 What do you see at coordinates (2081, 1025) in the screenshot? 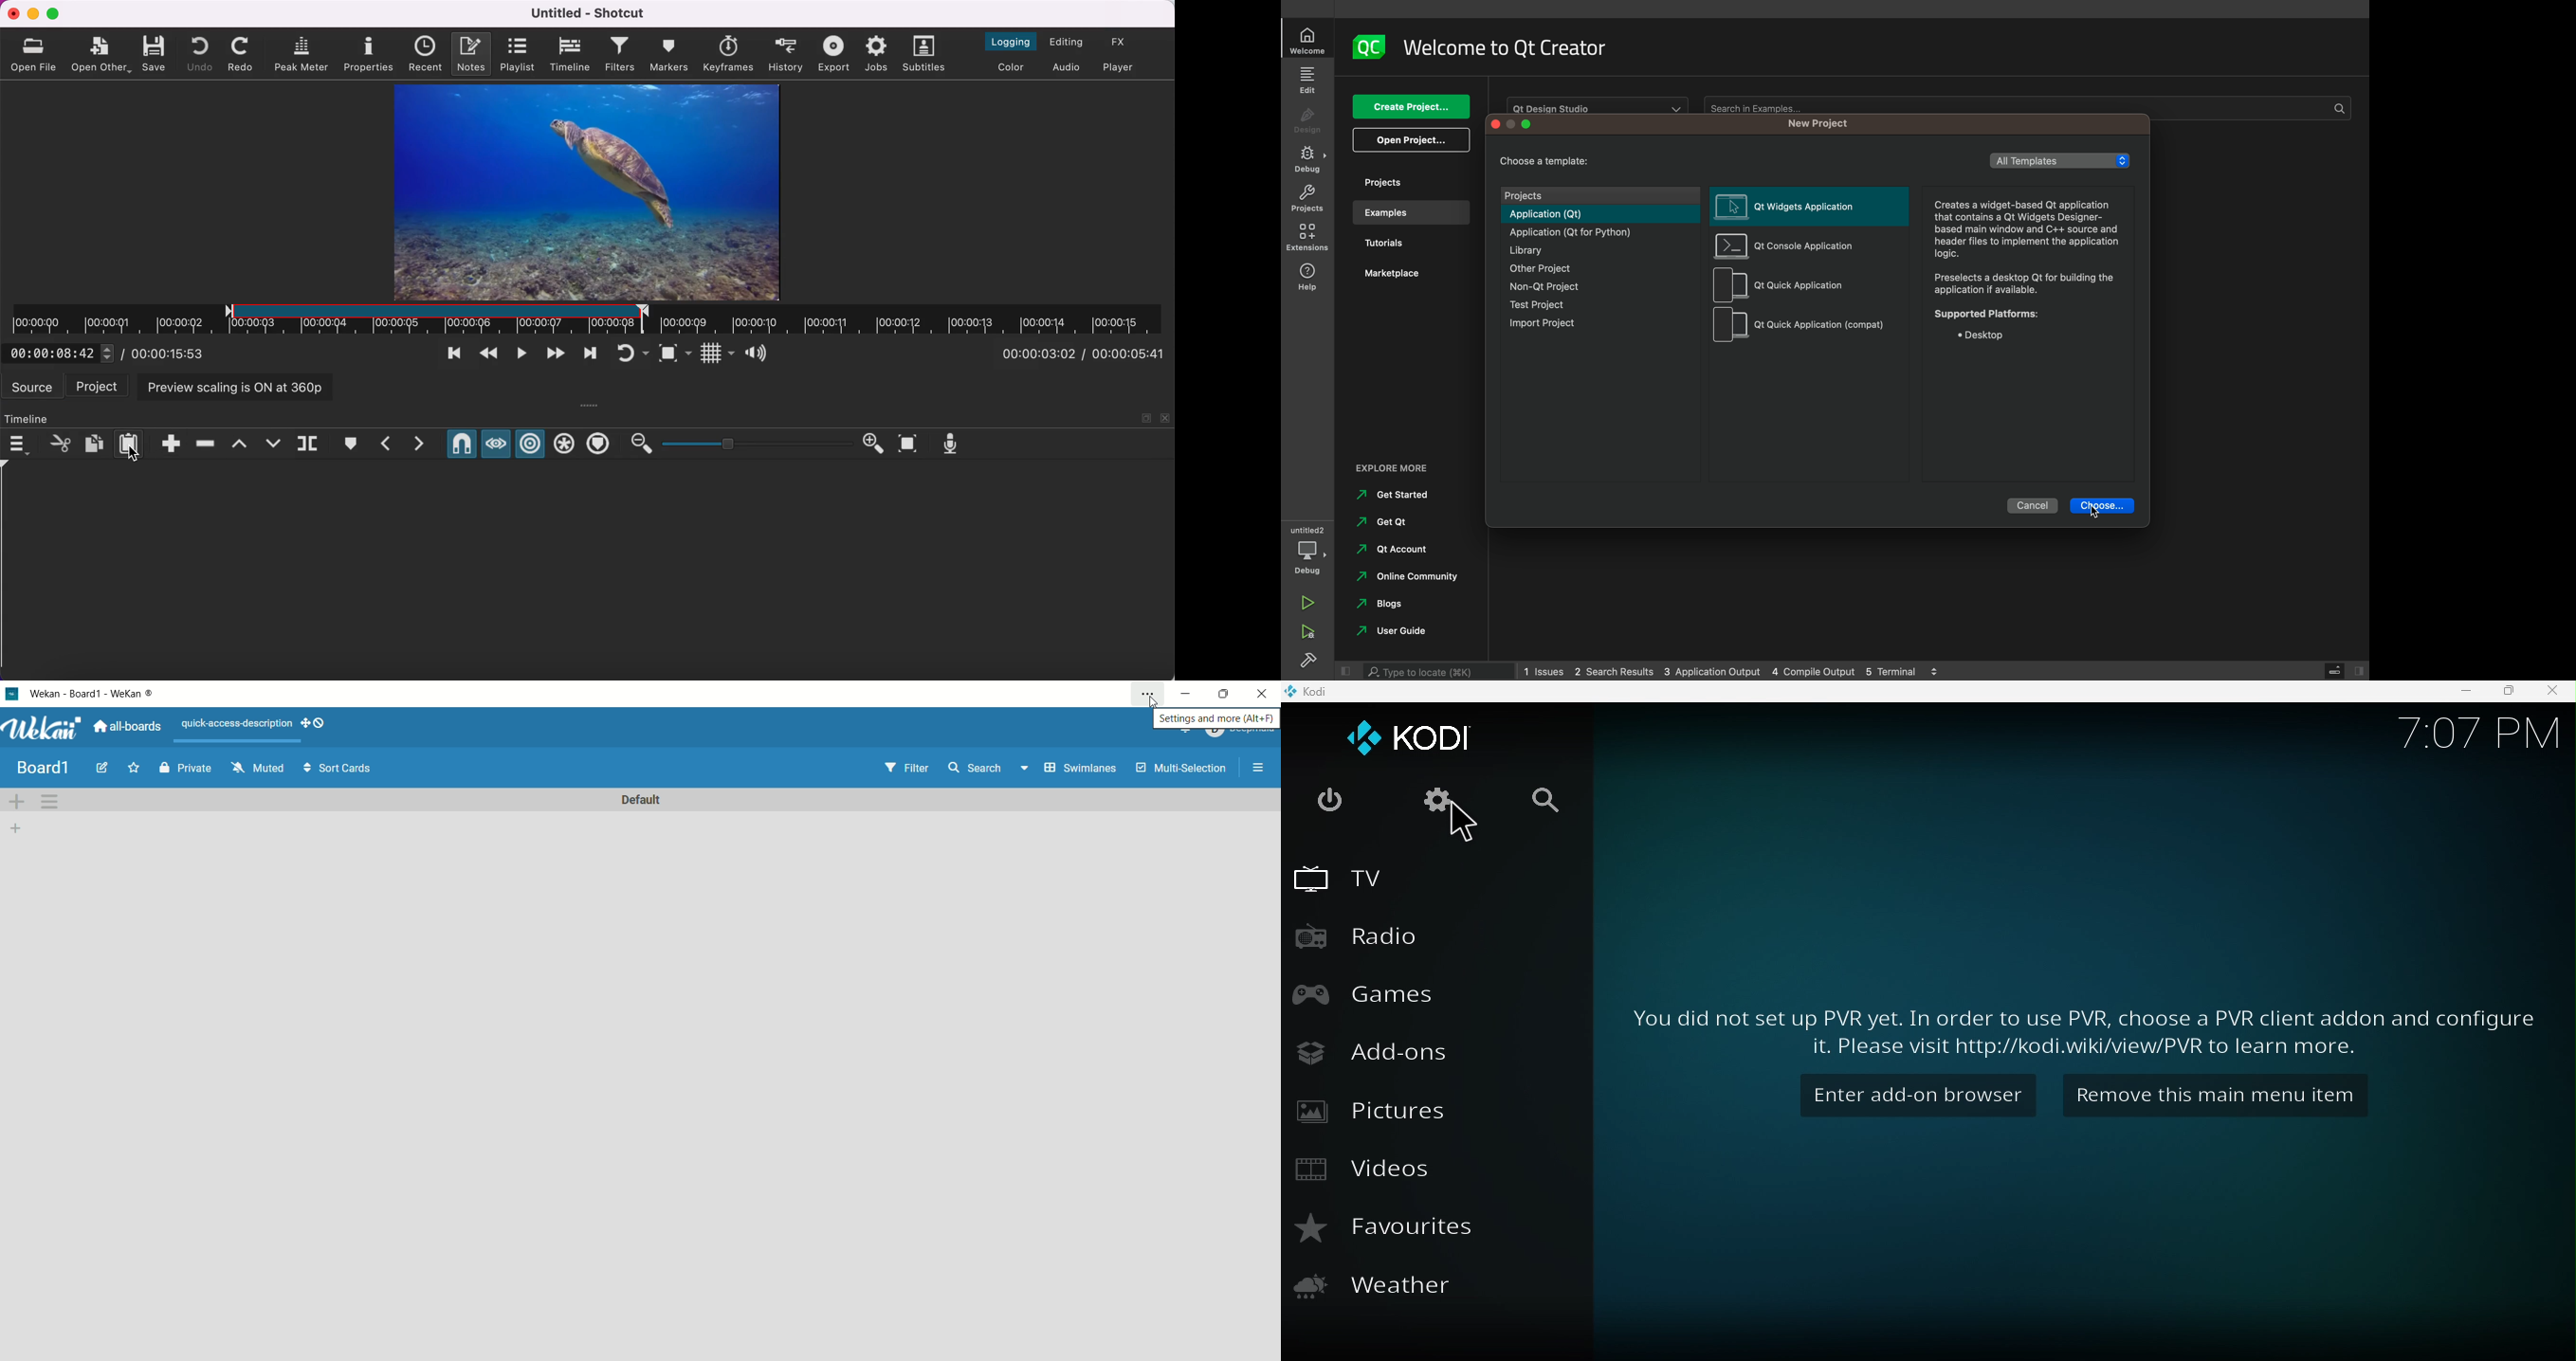
I see `You did not set up PVR yet. In order to use PVR, choose a PVR client addon and configure
it. Please visit http://kodi.wiki/view/PVR to learn more.` at bounding box center [2081, 1025].